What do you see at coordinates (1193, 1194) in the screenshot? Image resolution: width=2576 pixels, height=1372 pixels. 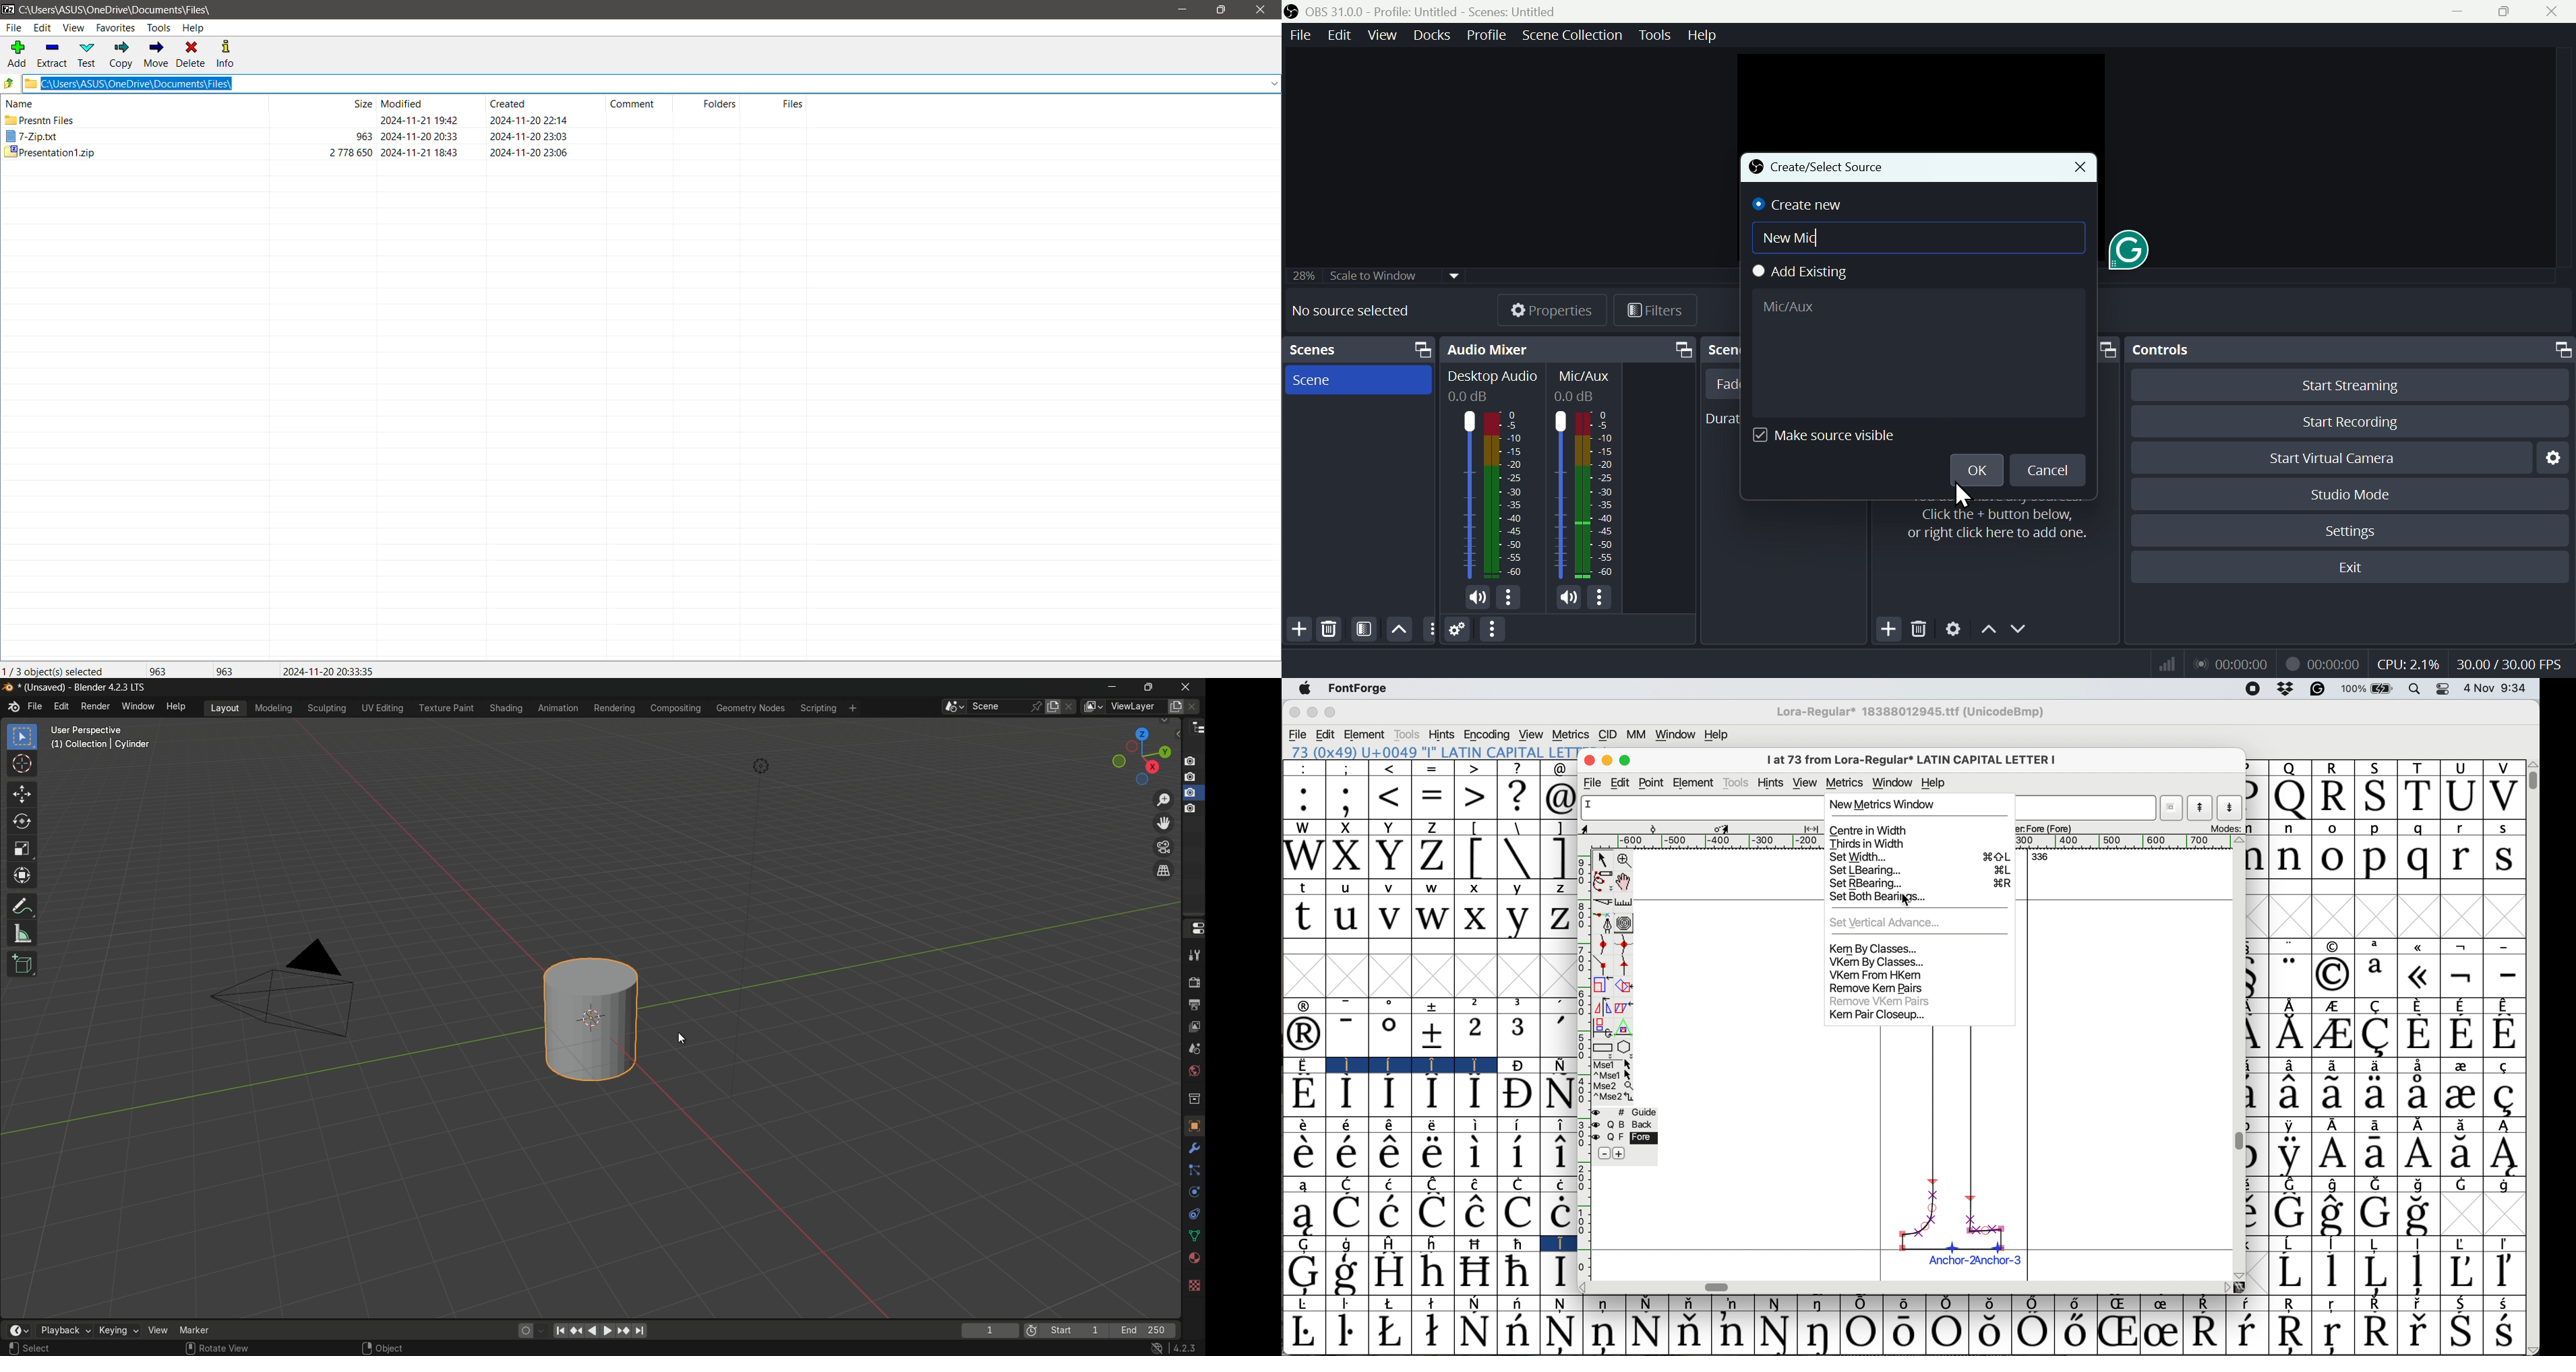 I see `physics` at bounding box center [1193, 1194].